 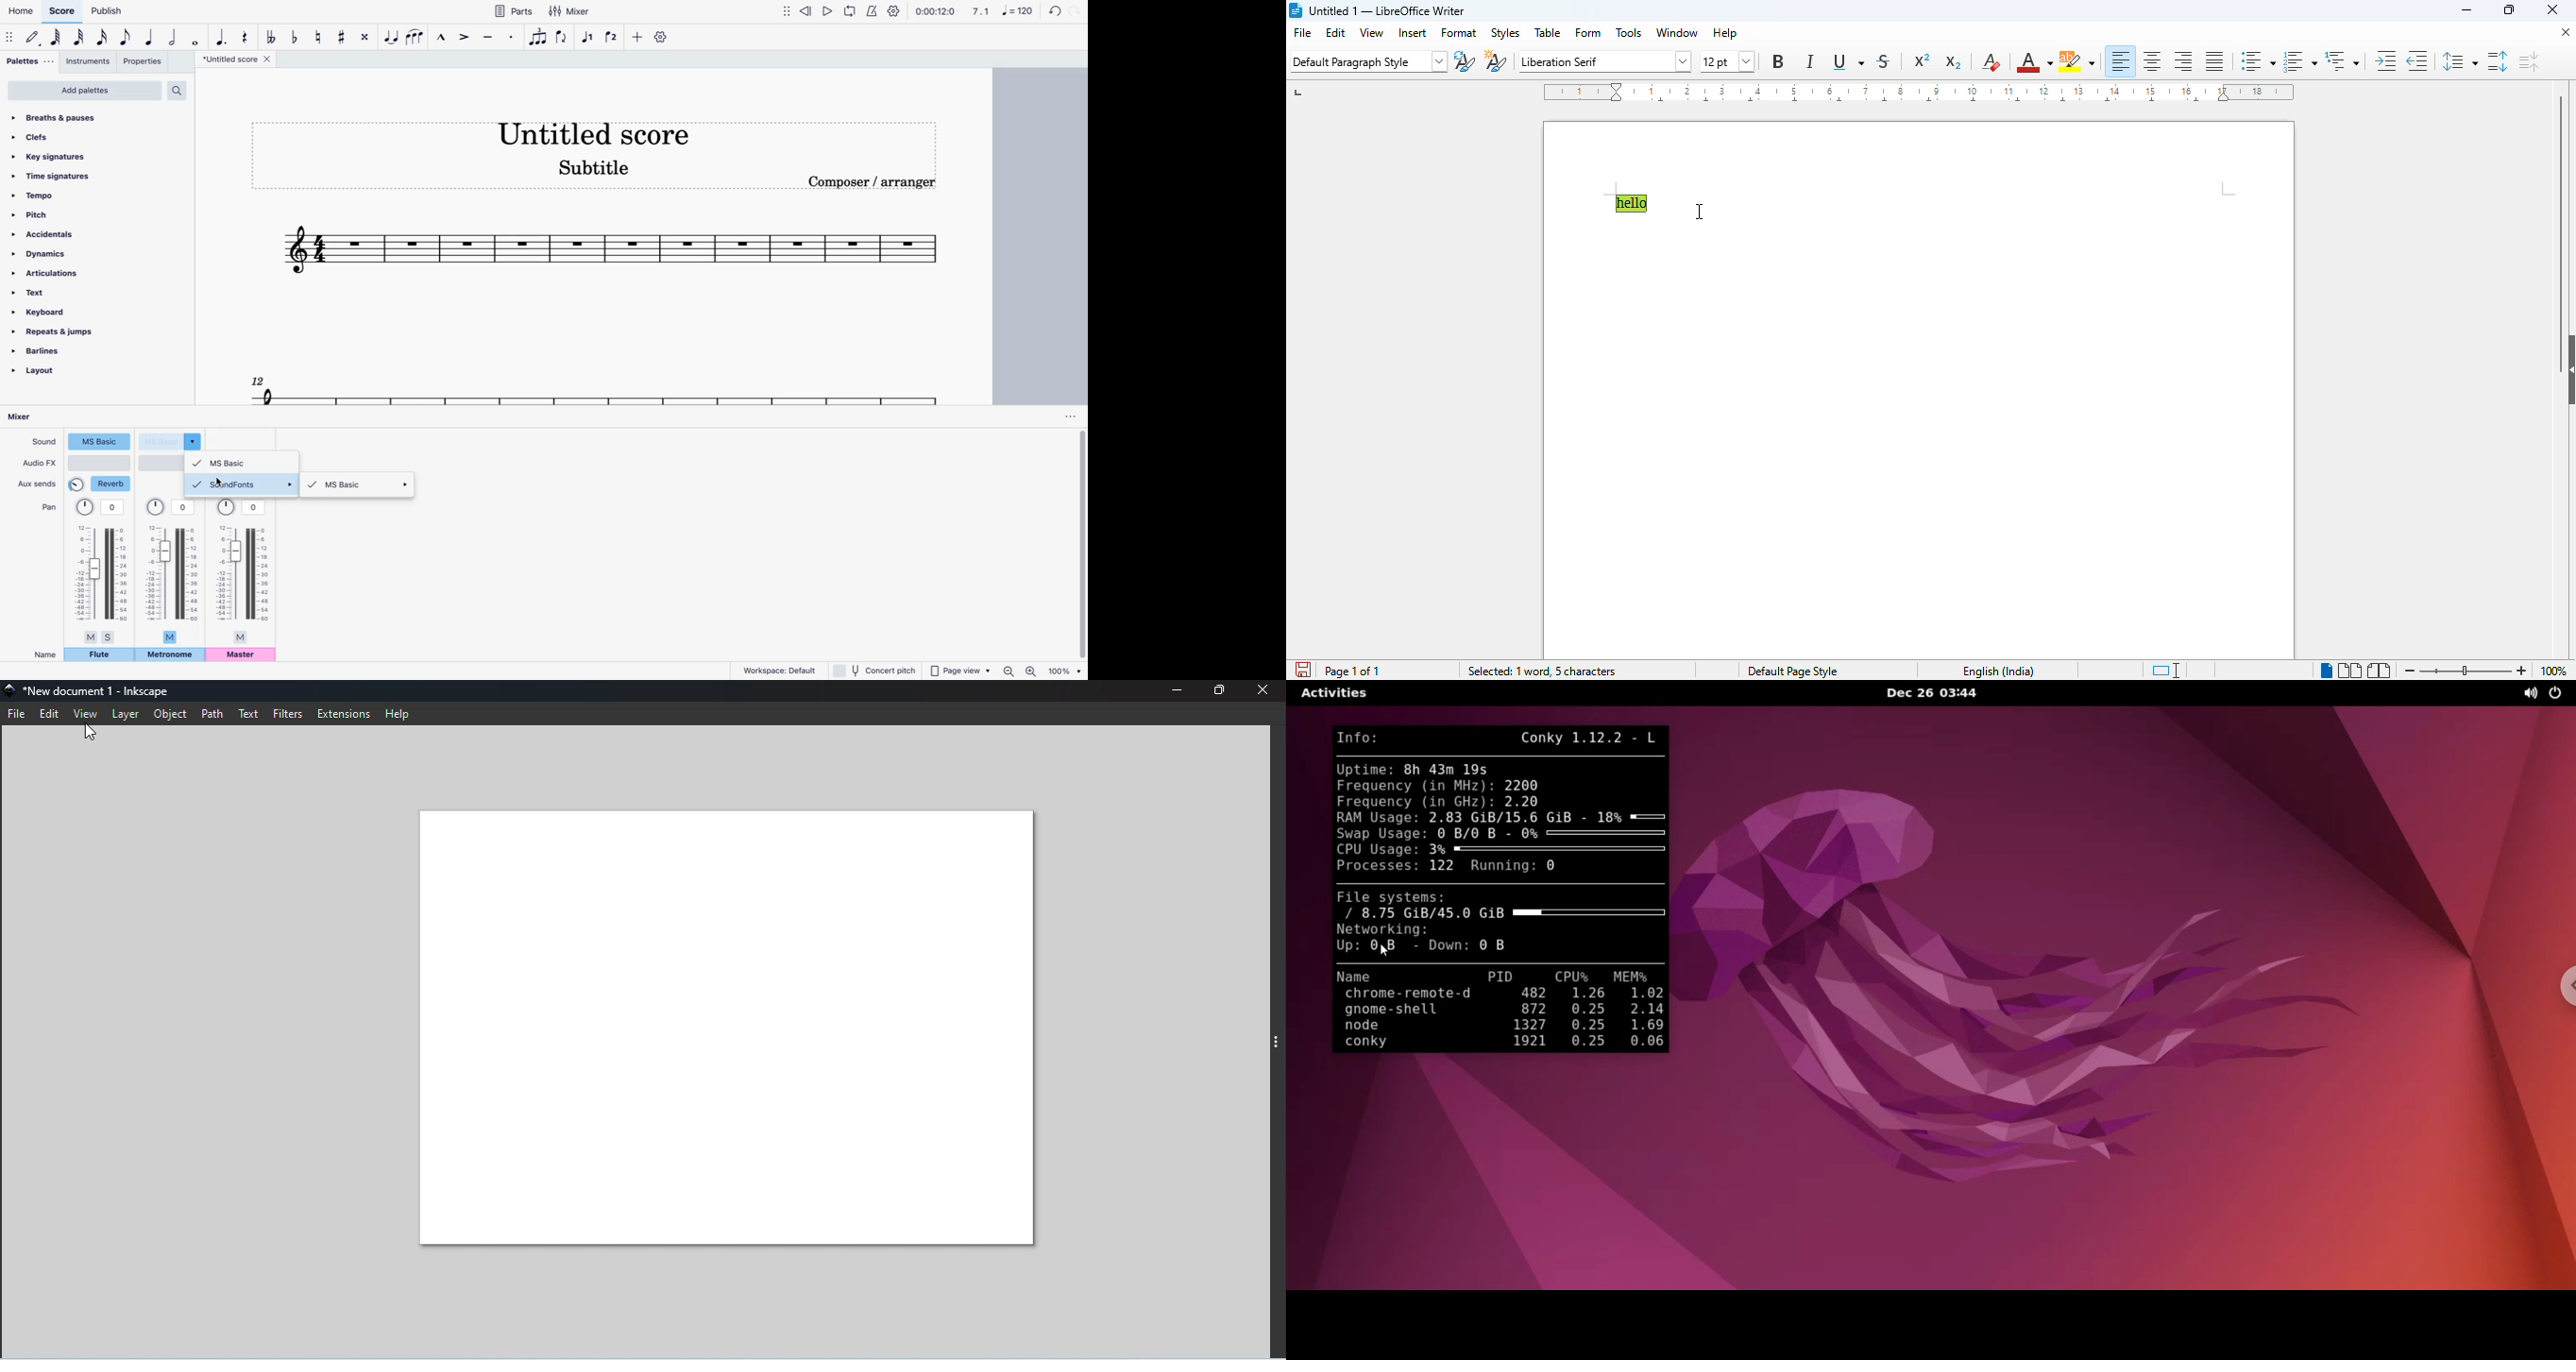 What do you see at coordinates (2258, 60) in the screenshot?
I see `toggle unordered list` at bounding box center [2258, 60].